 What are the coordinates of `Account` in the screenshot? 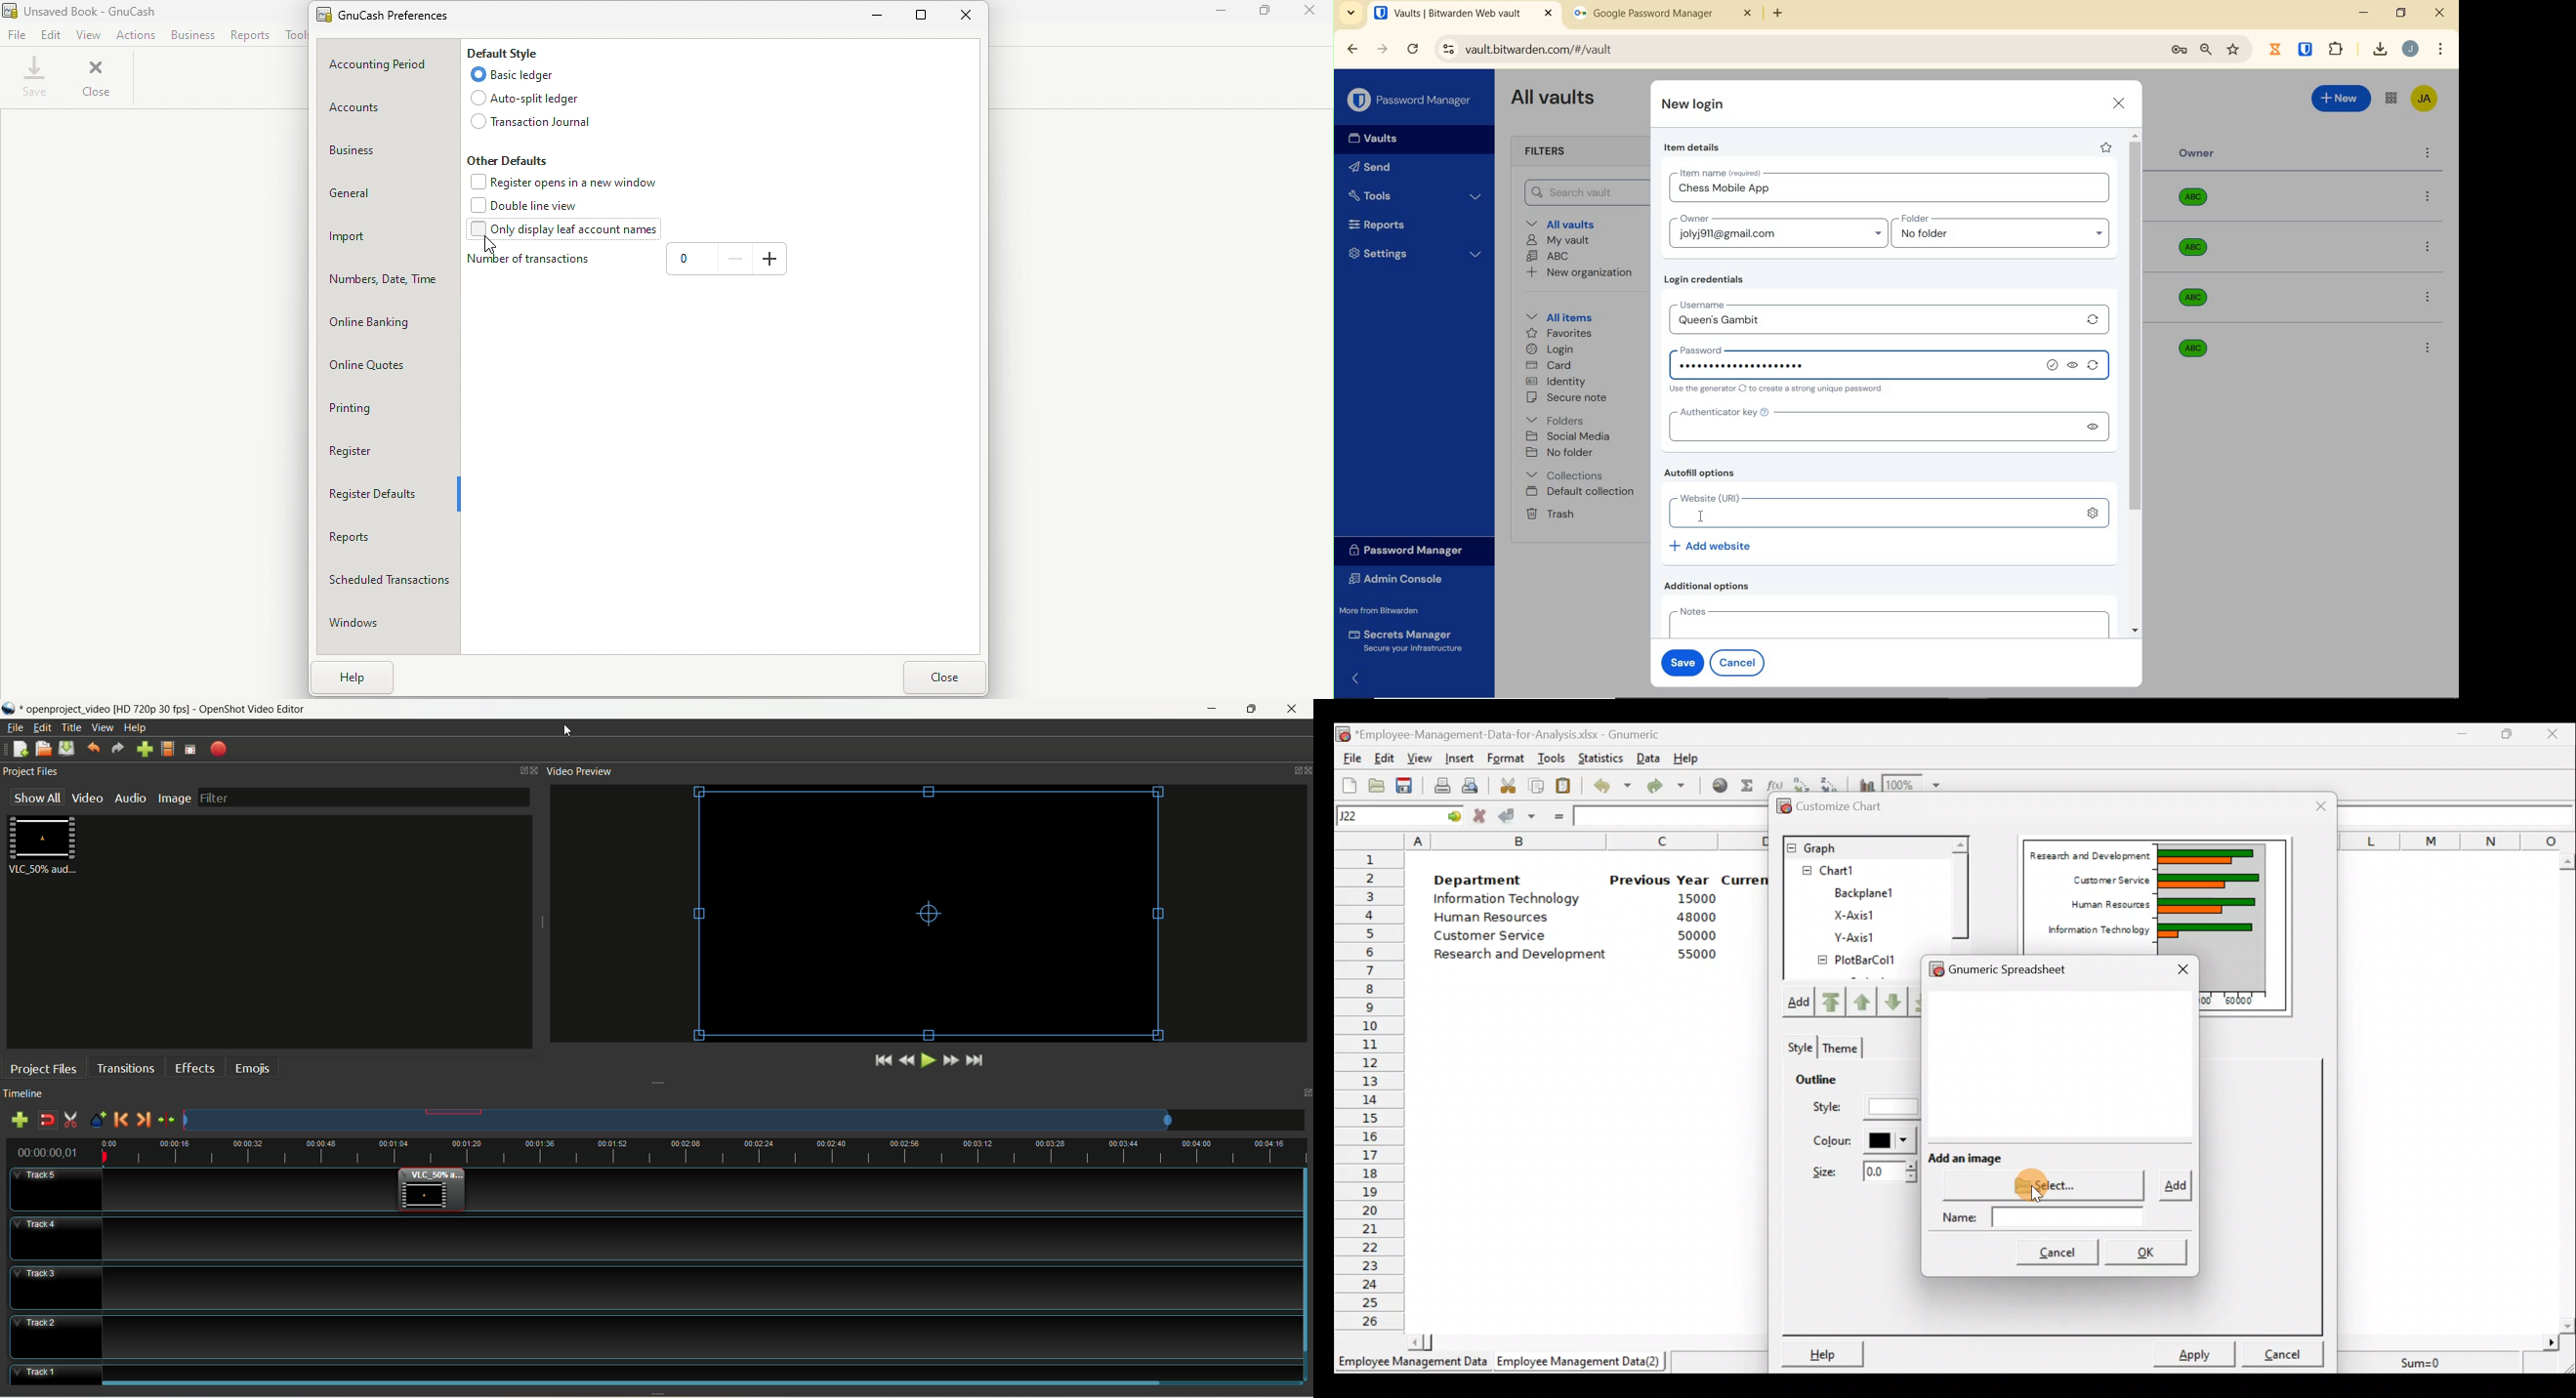 It's located at (2410, 49).